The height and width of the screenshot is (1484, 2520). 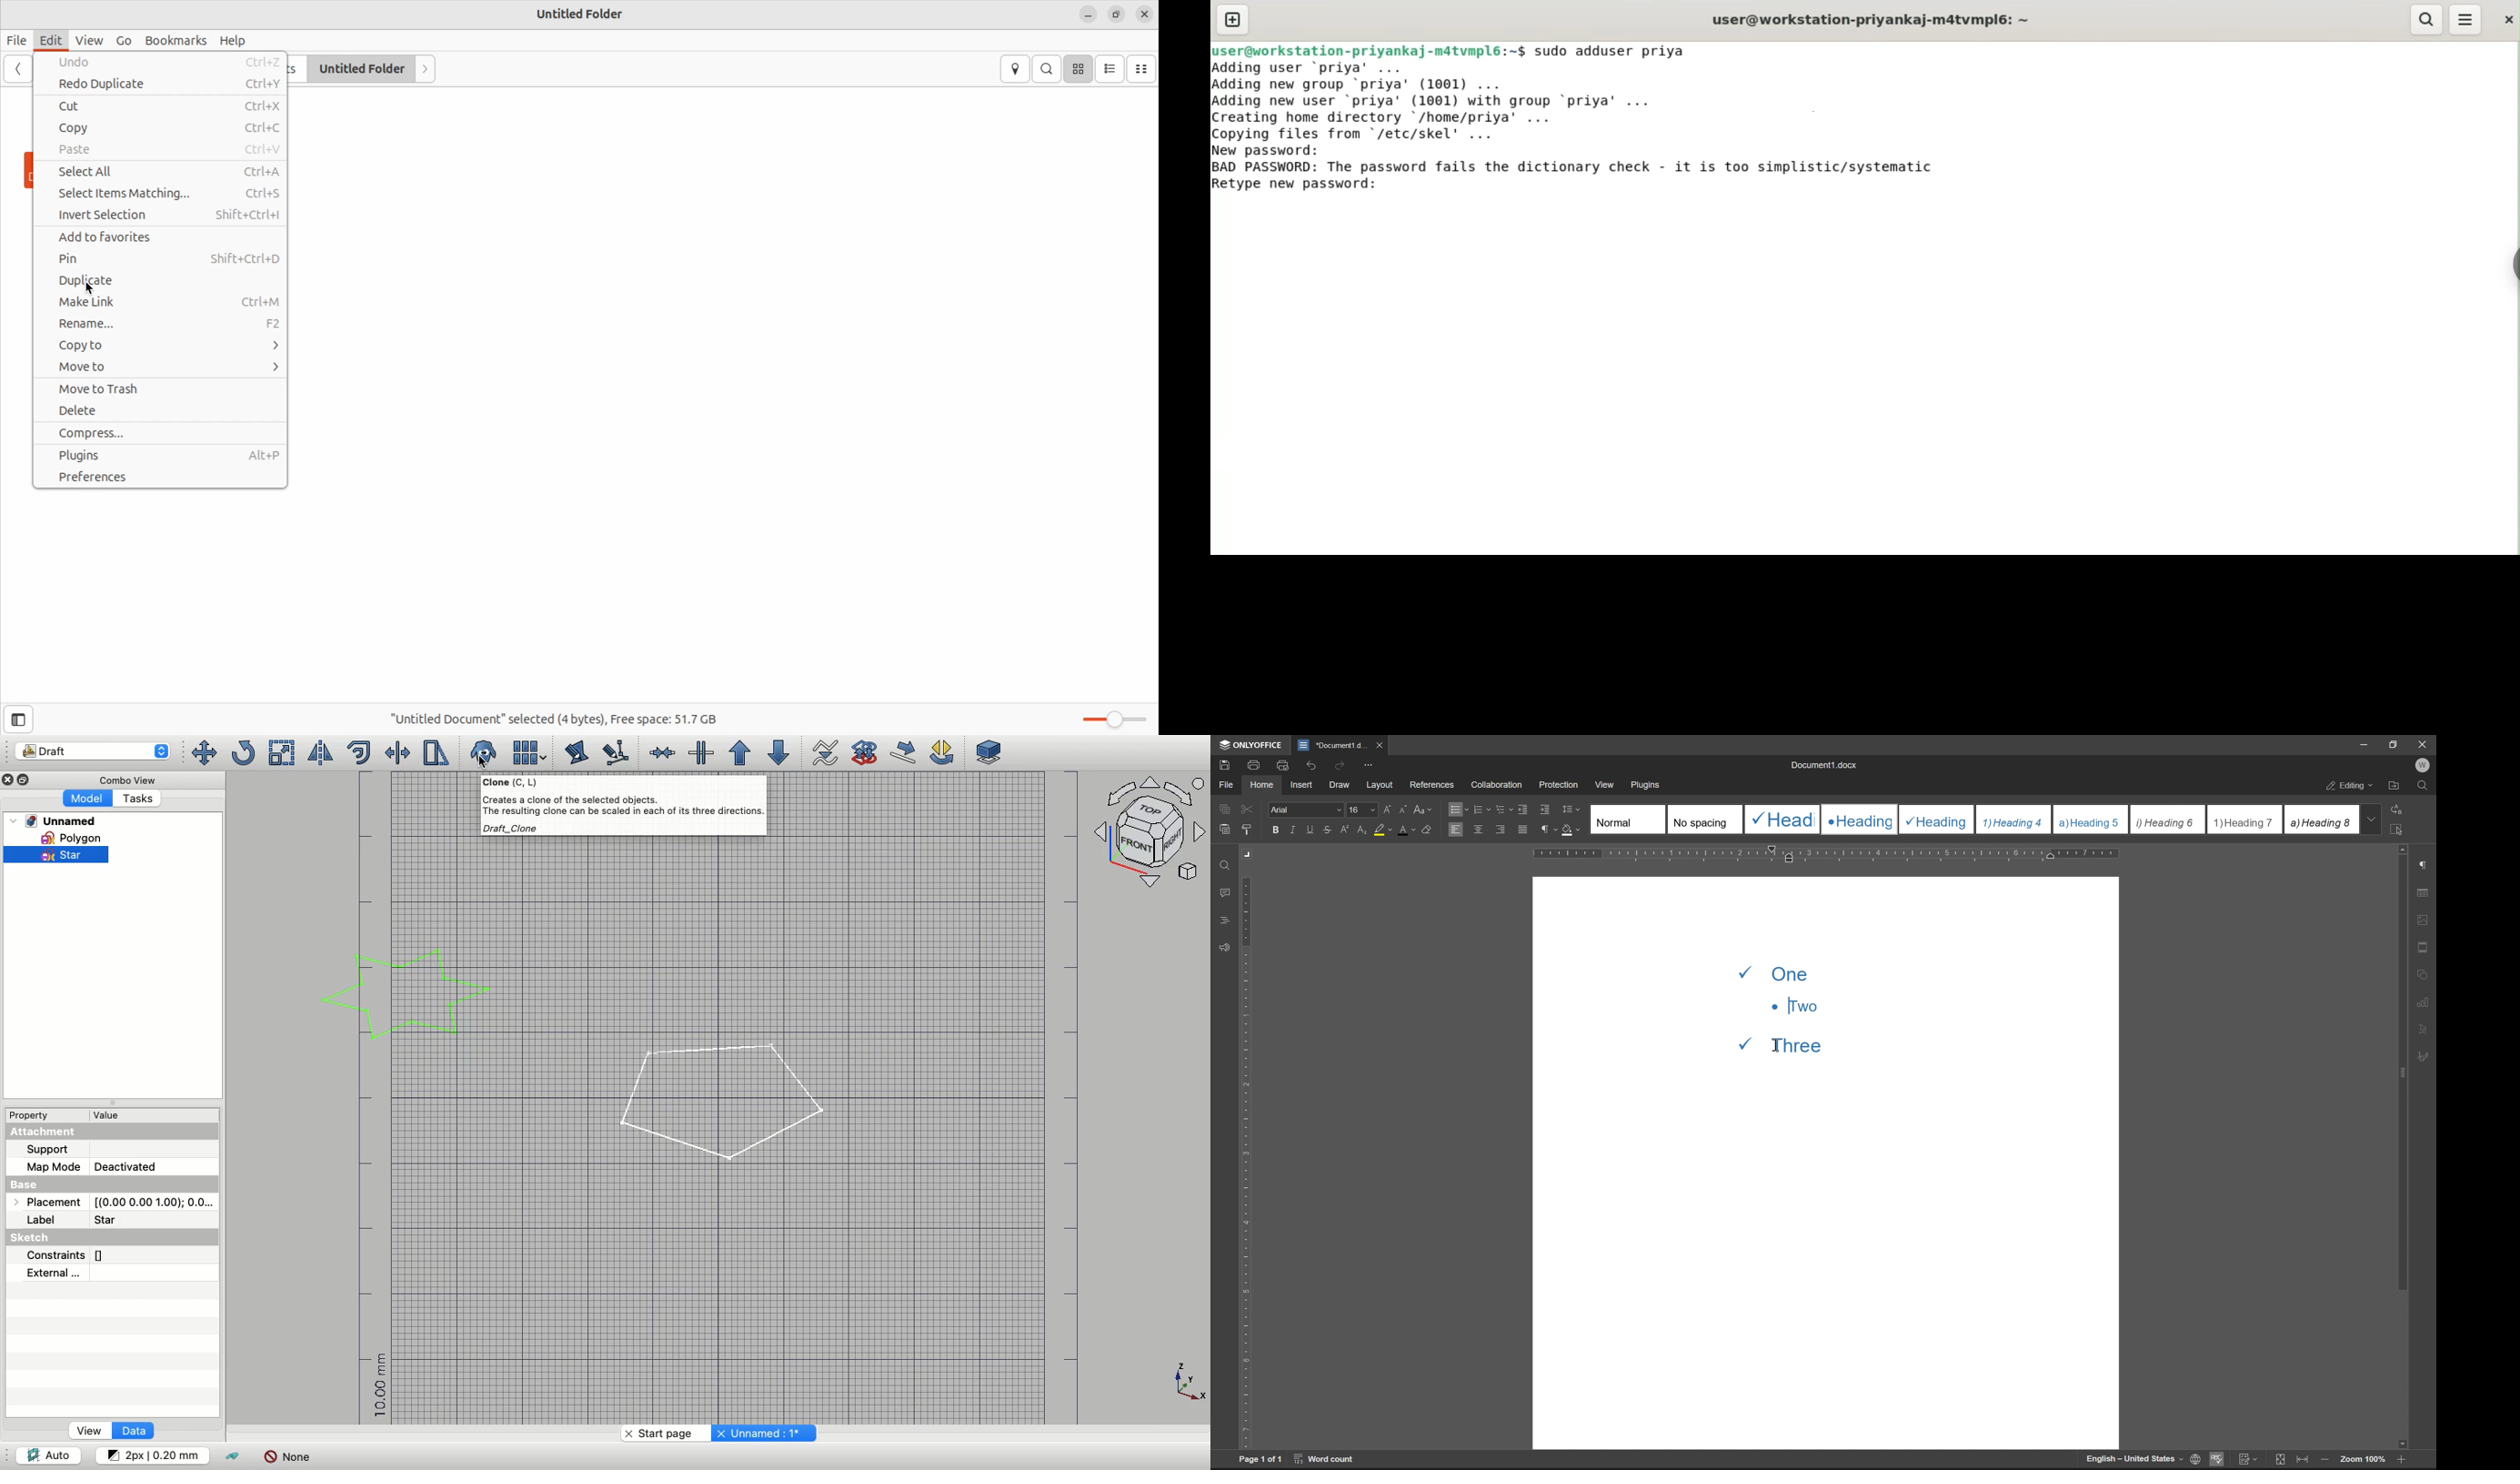 I want to click on Draft to sketch, so click(x=865, y=751).